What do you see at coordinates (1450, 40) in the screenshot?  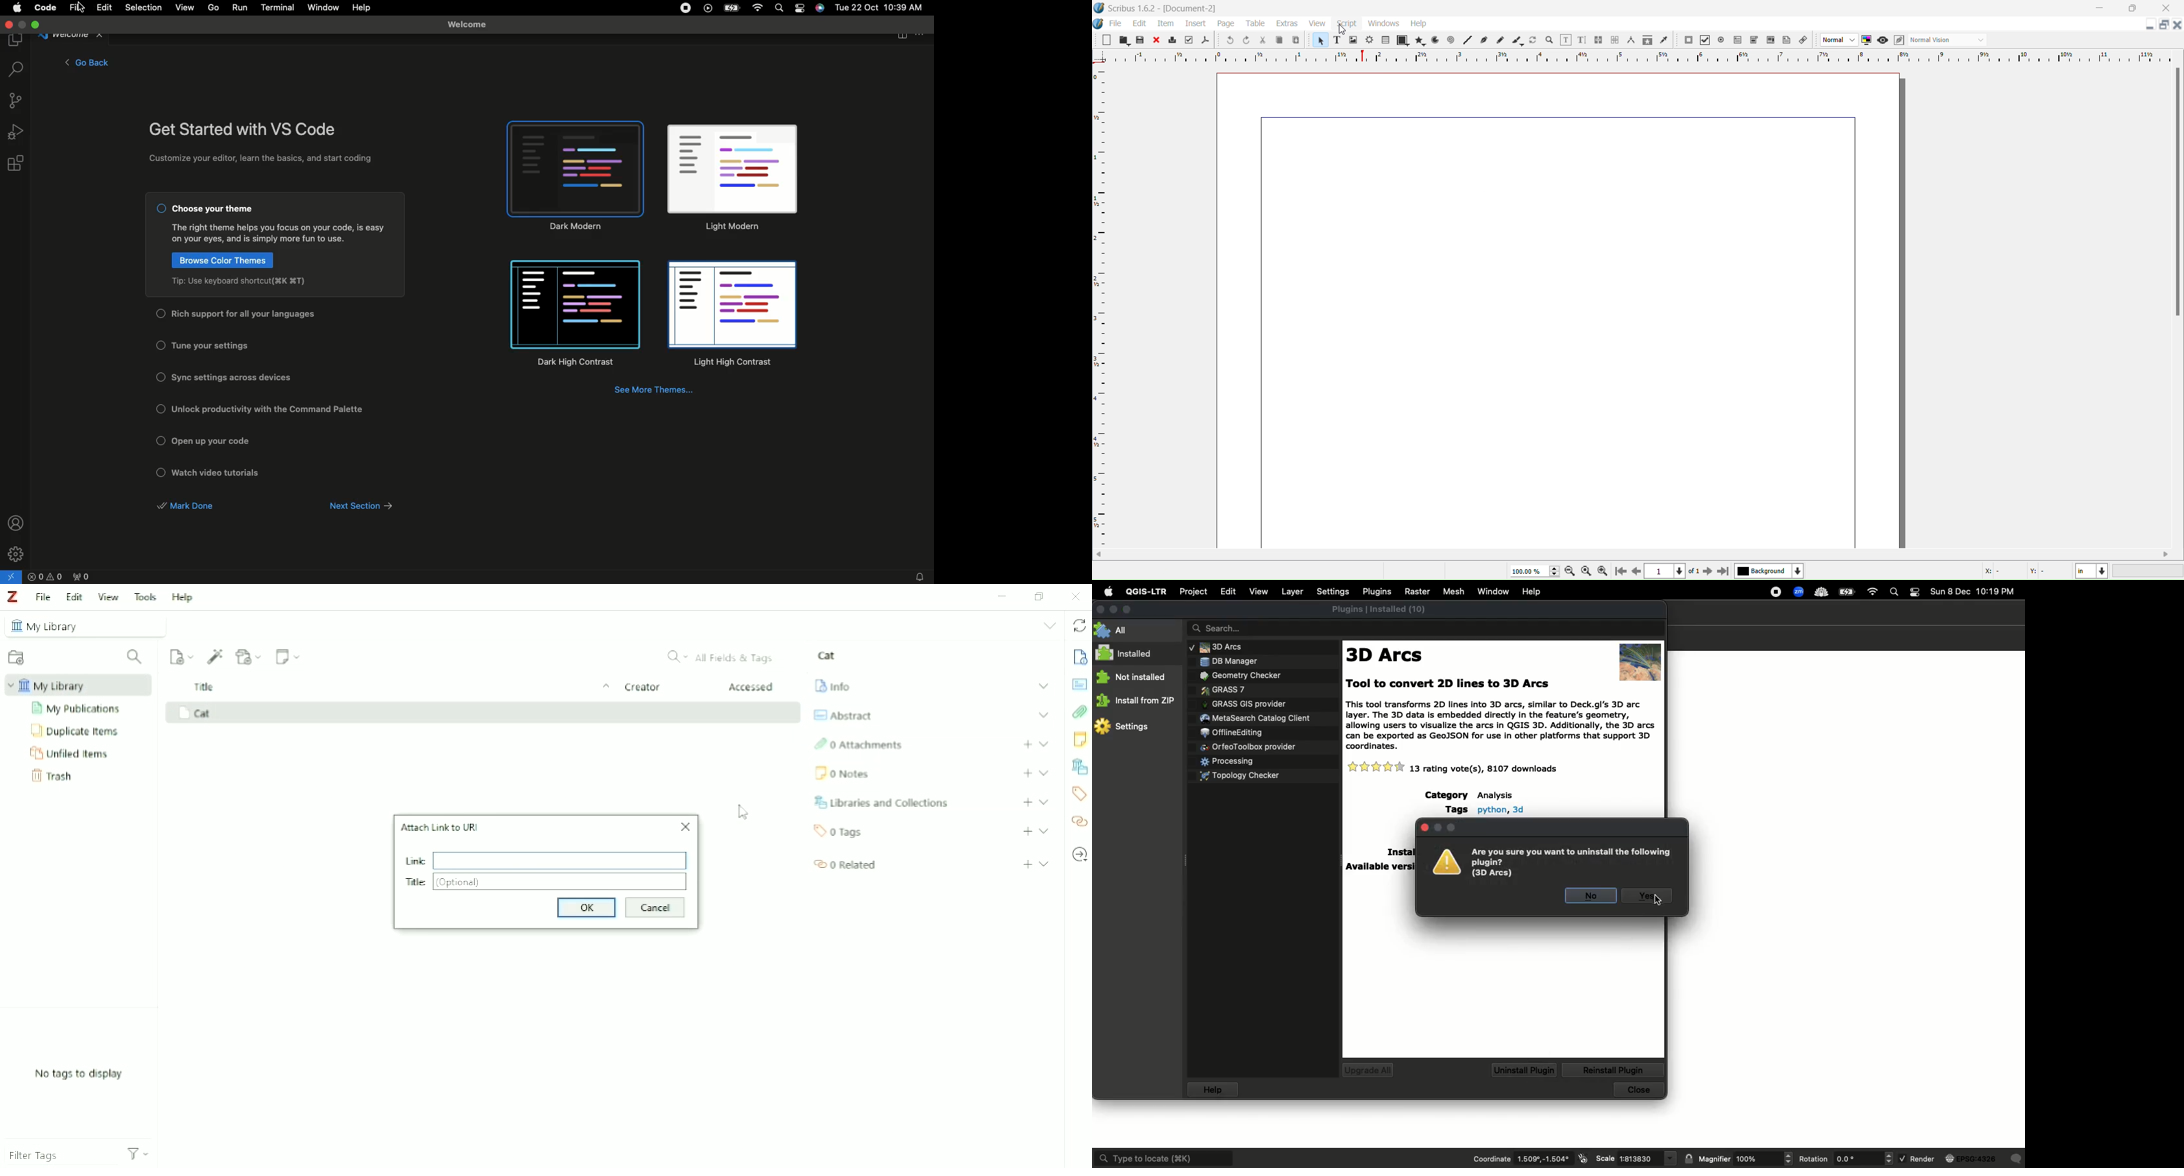 I see `Spiral` at bounding box center [1450, 40].